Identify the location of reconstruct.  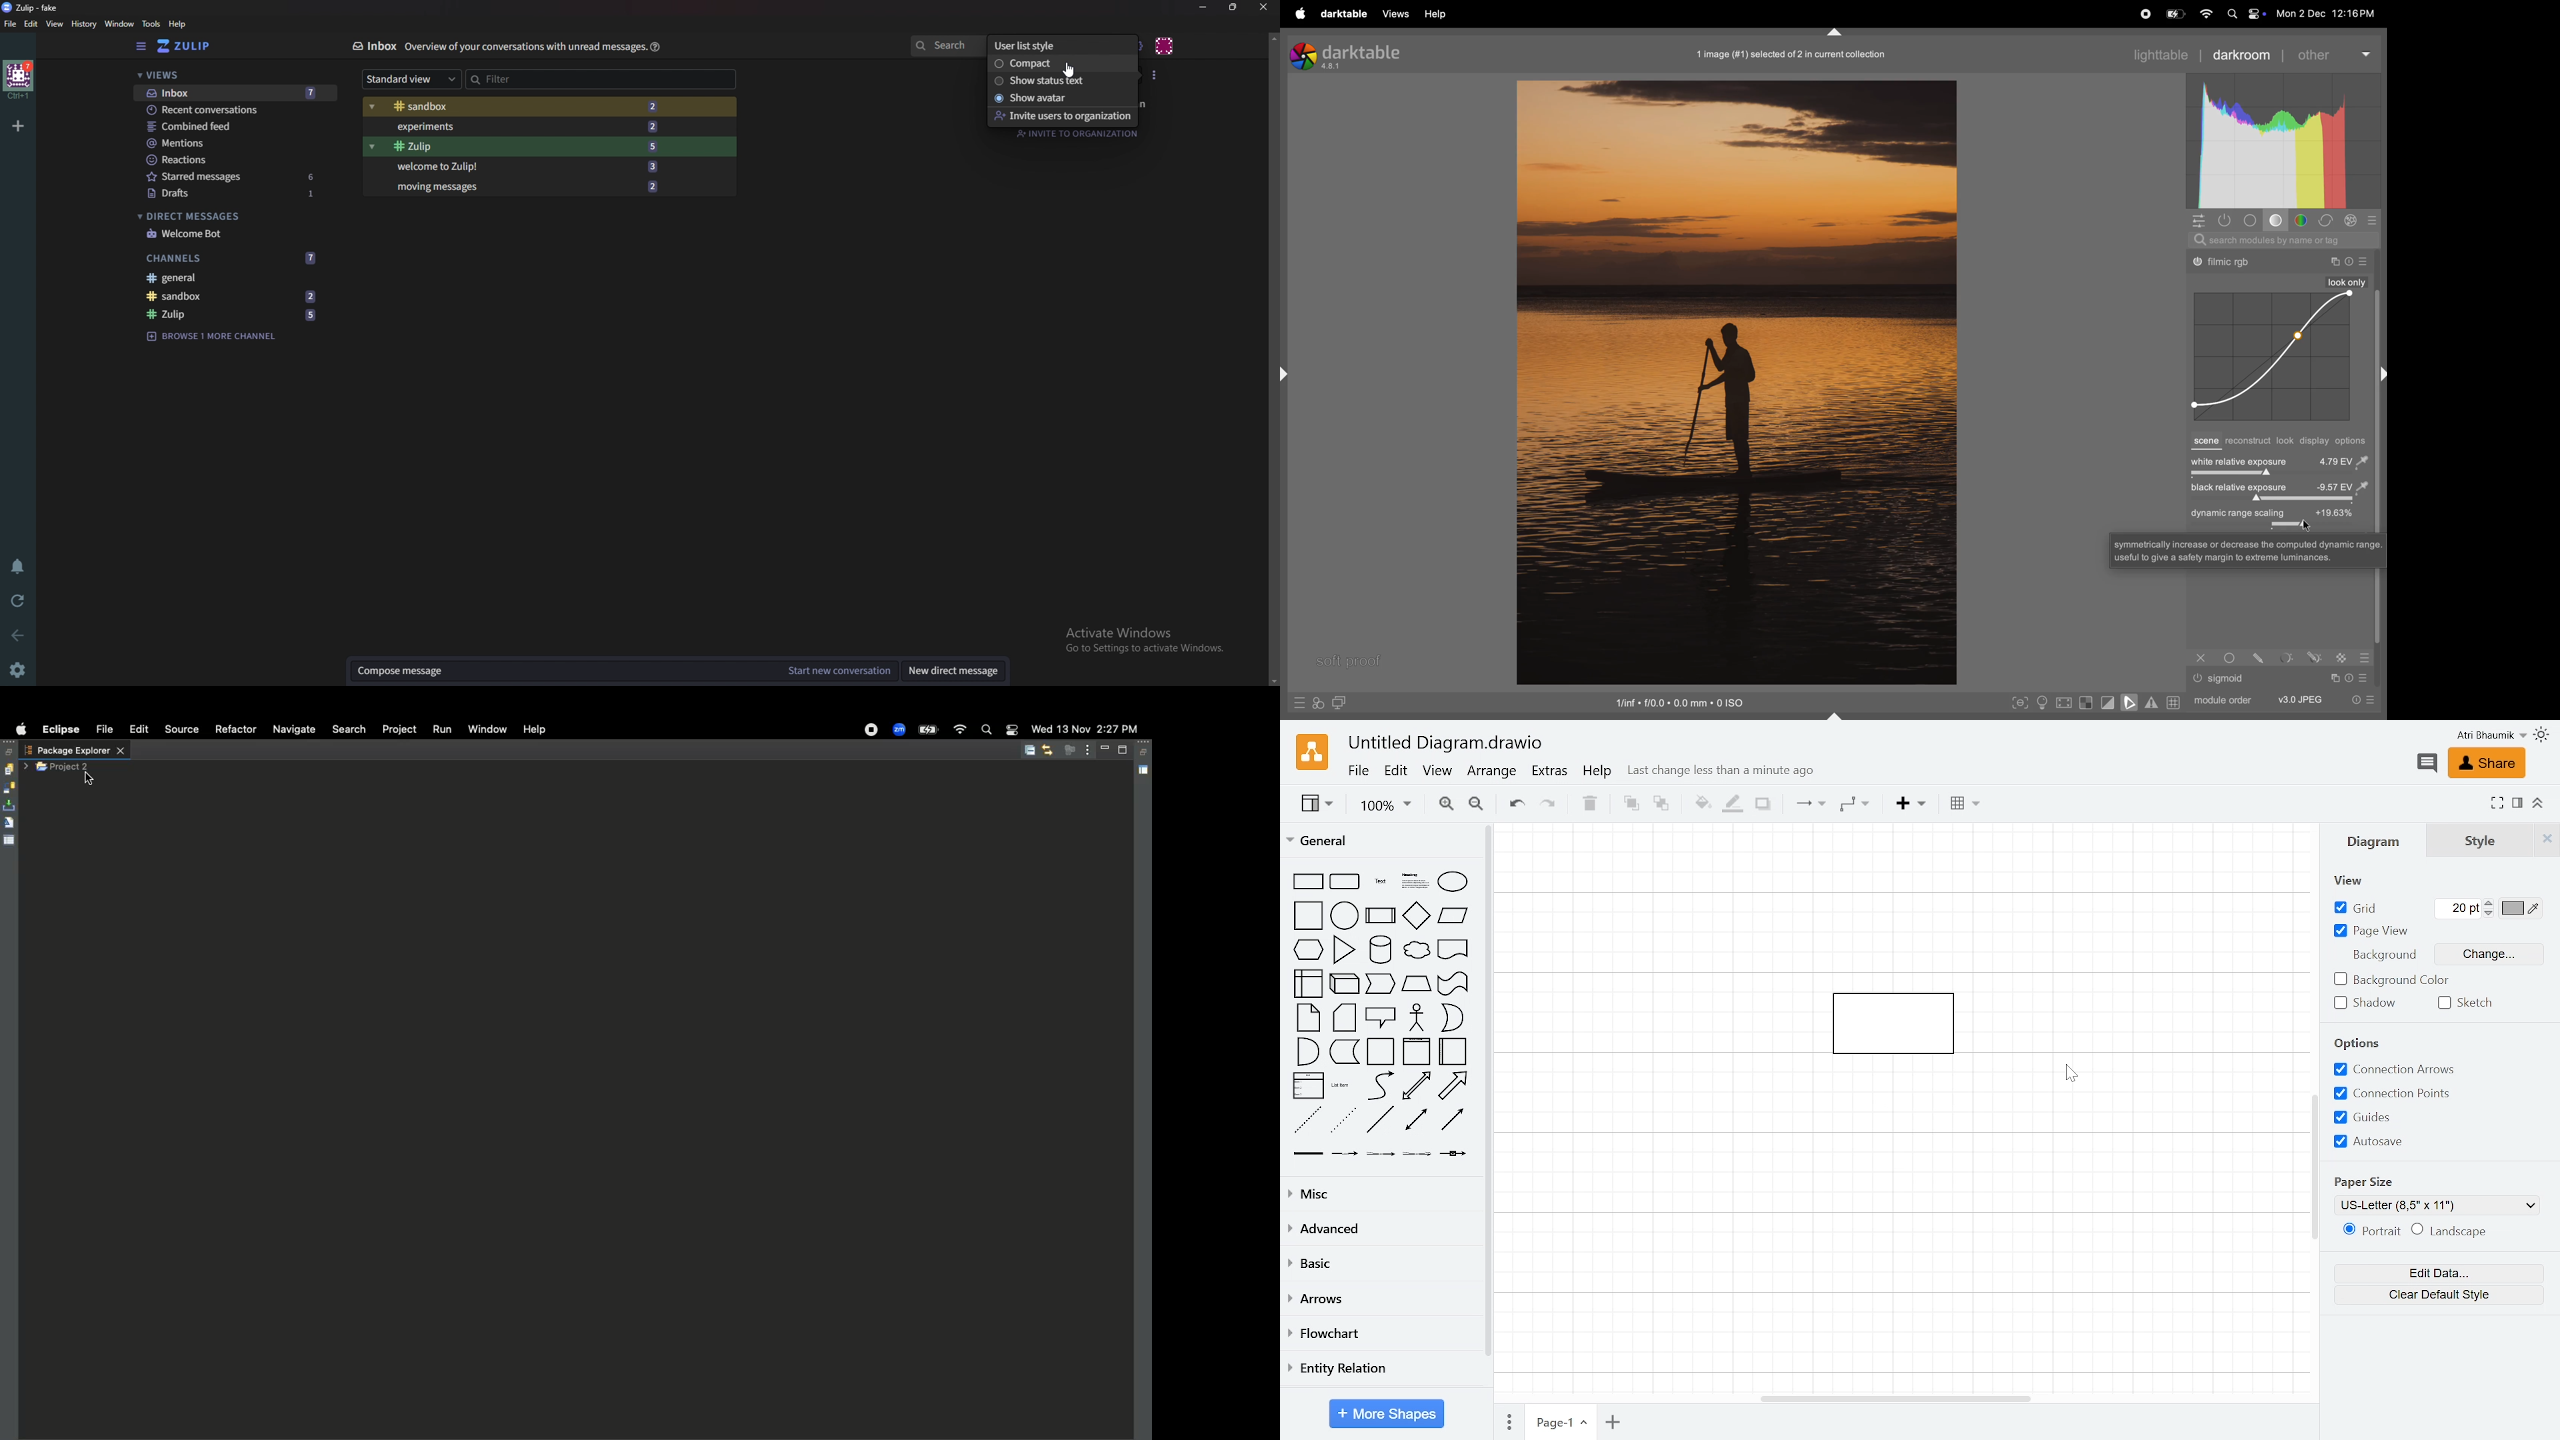
(2247, 442).